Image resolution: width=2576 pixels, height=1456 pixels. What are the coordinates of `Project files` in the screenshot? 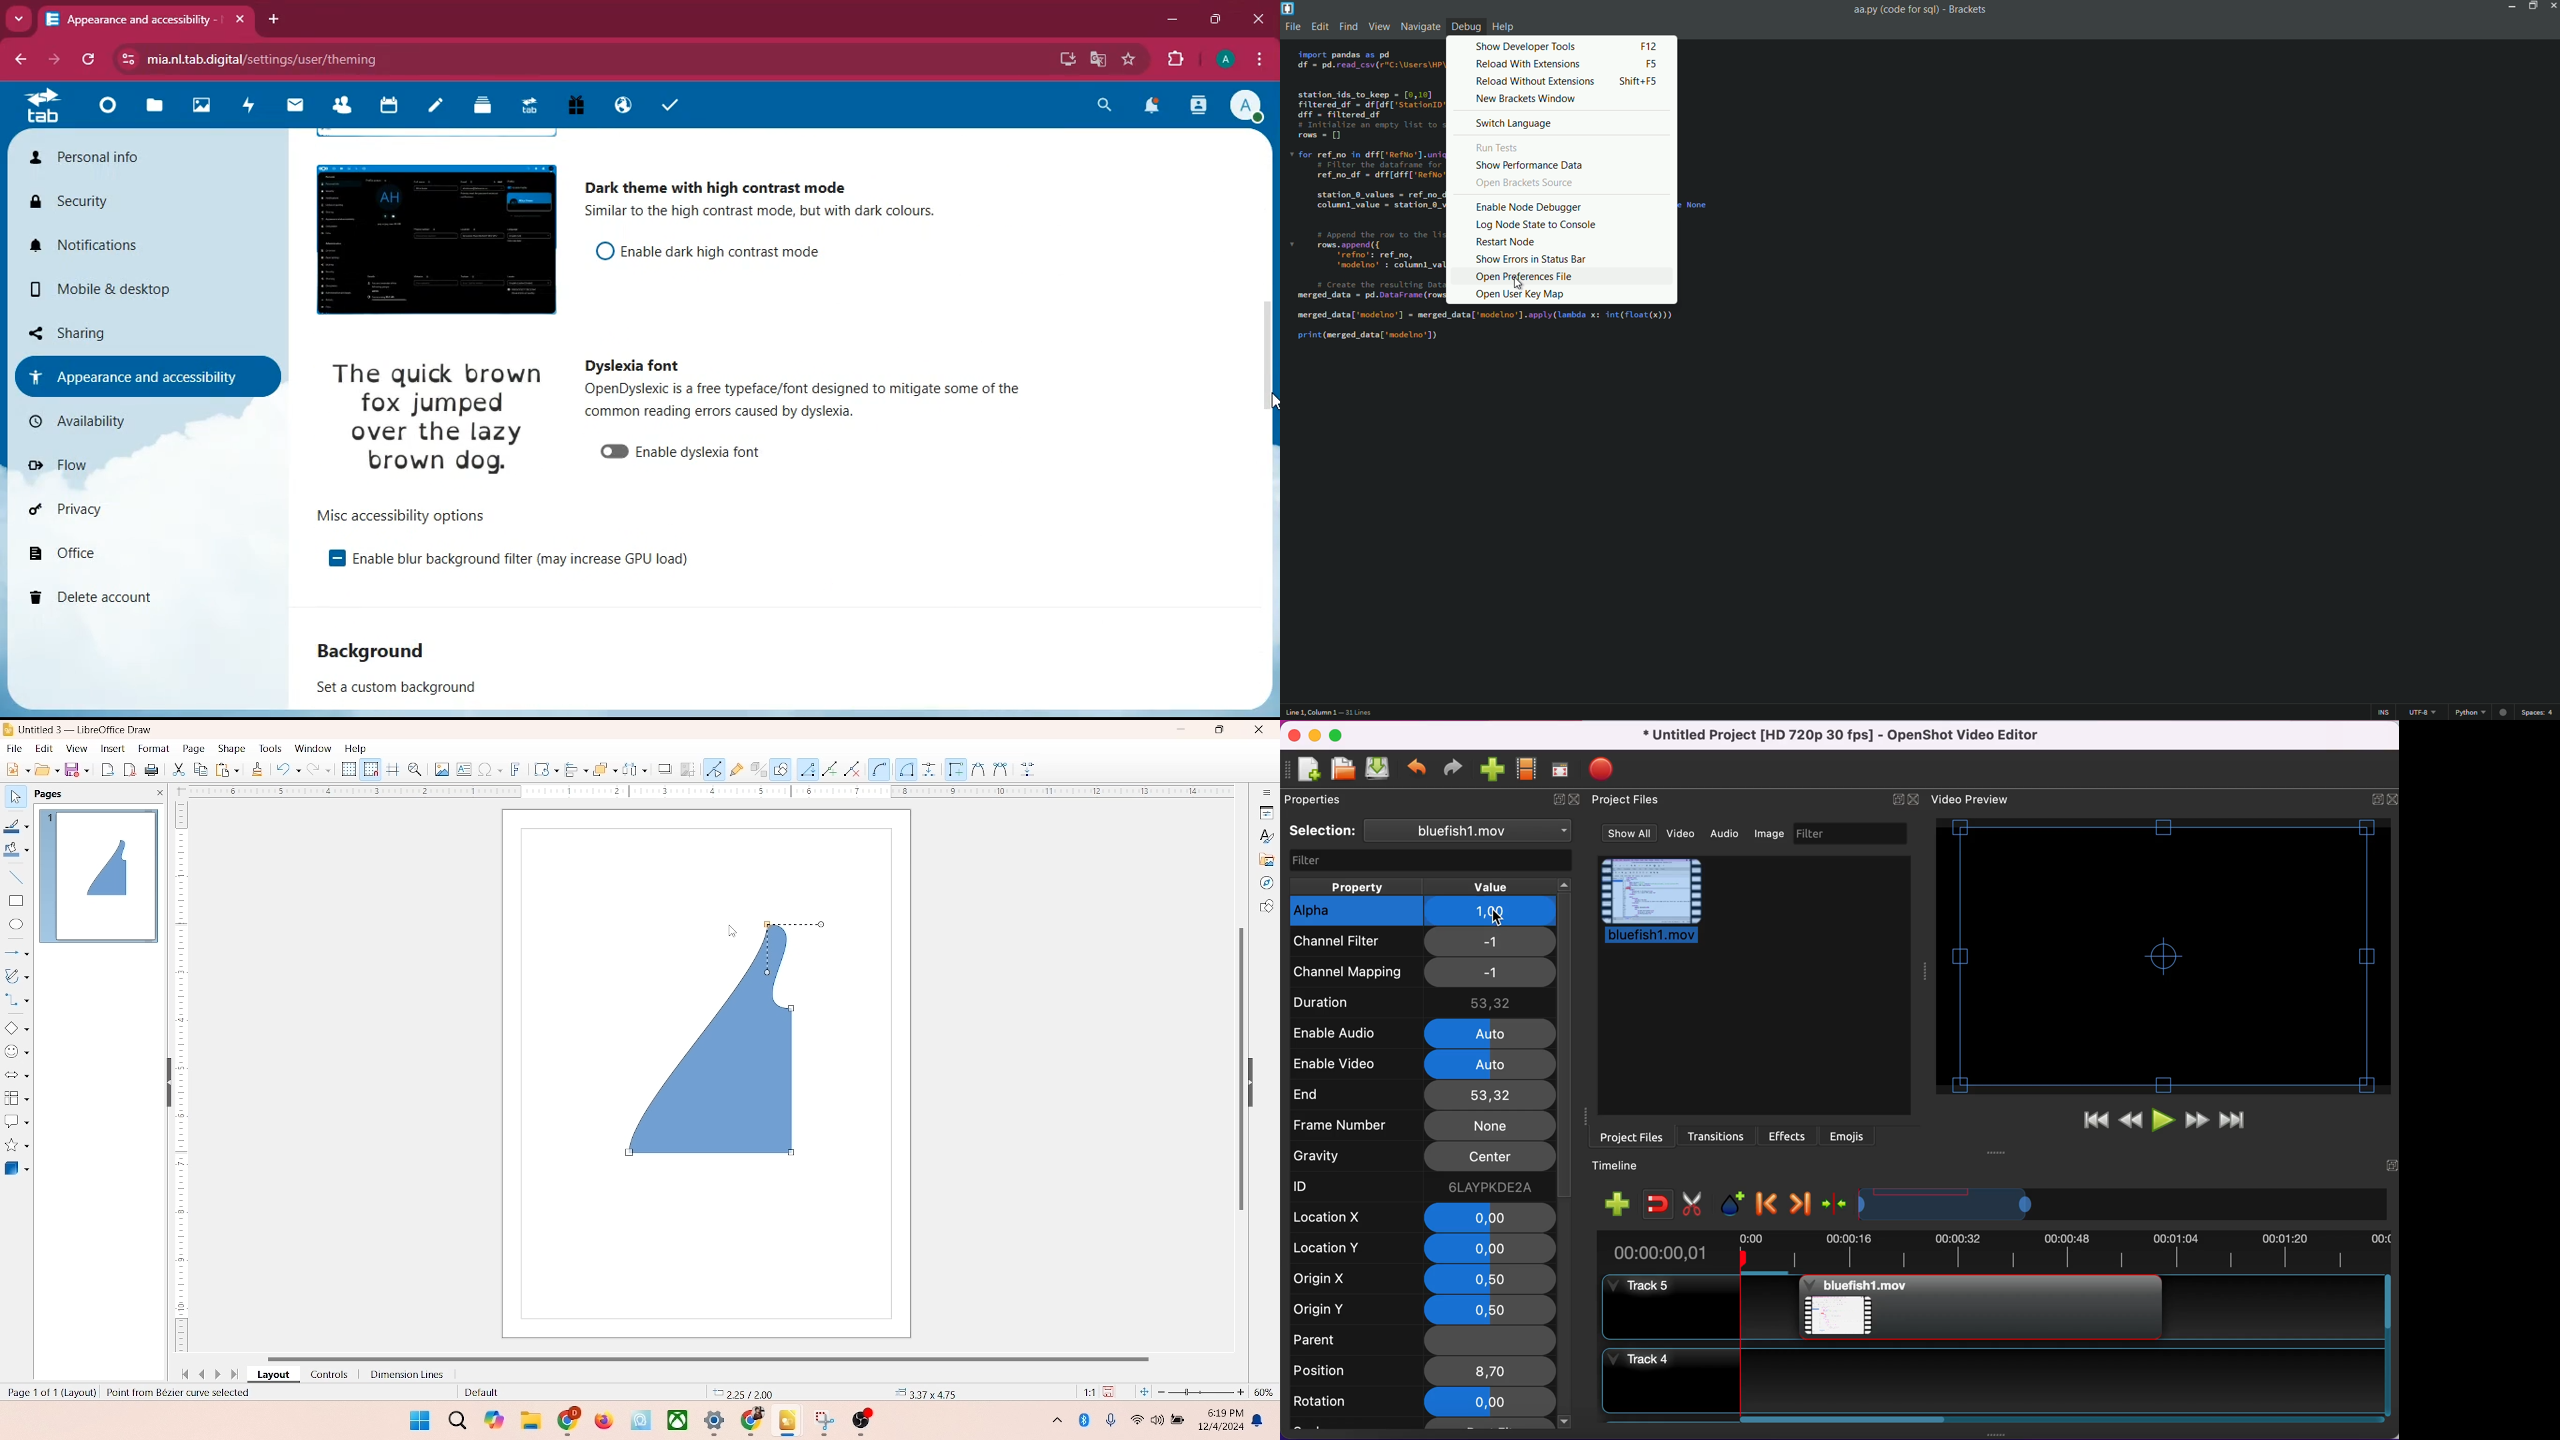 It's located at (1624, 799).